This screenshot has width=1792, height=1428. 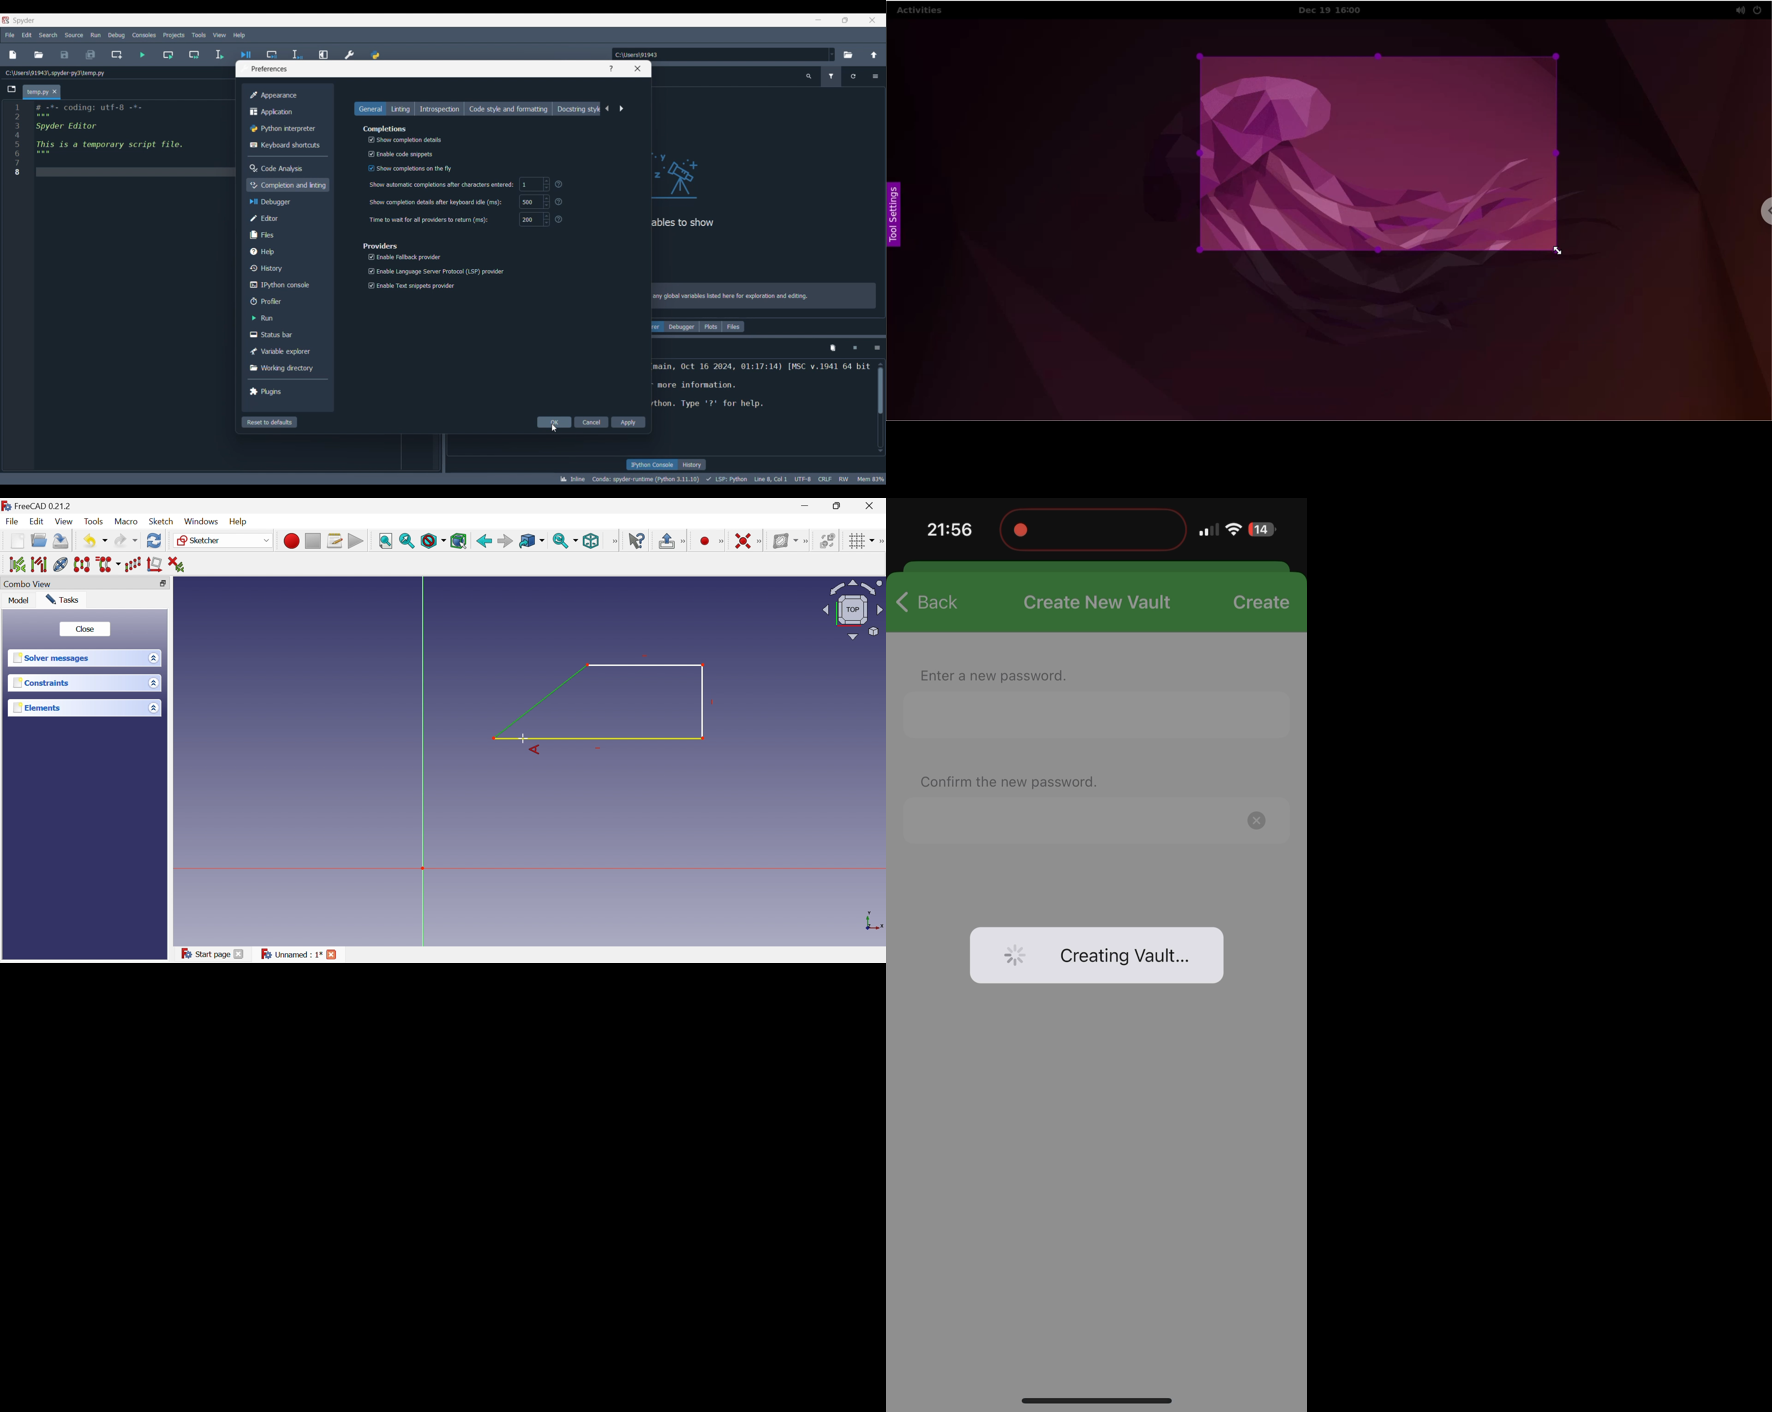 I want to click on Profiler, so click(x=286, y=301).